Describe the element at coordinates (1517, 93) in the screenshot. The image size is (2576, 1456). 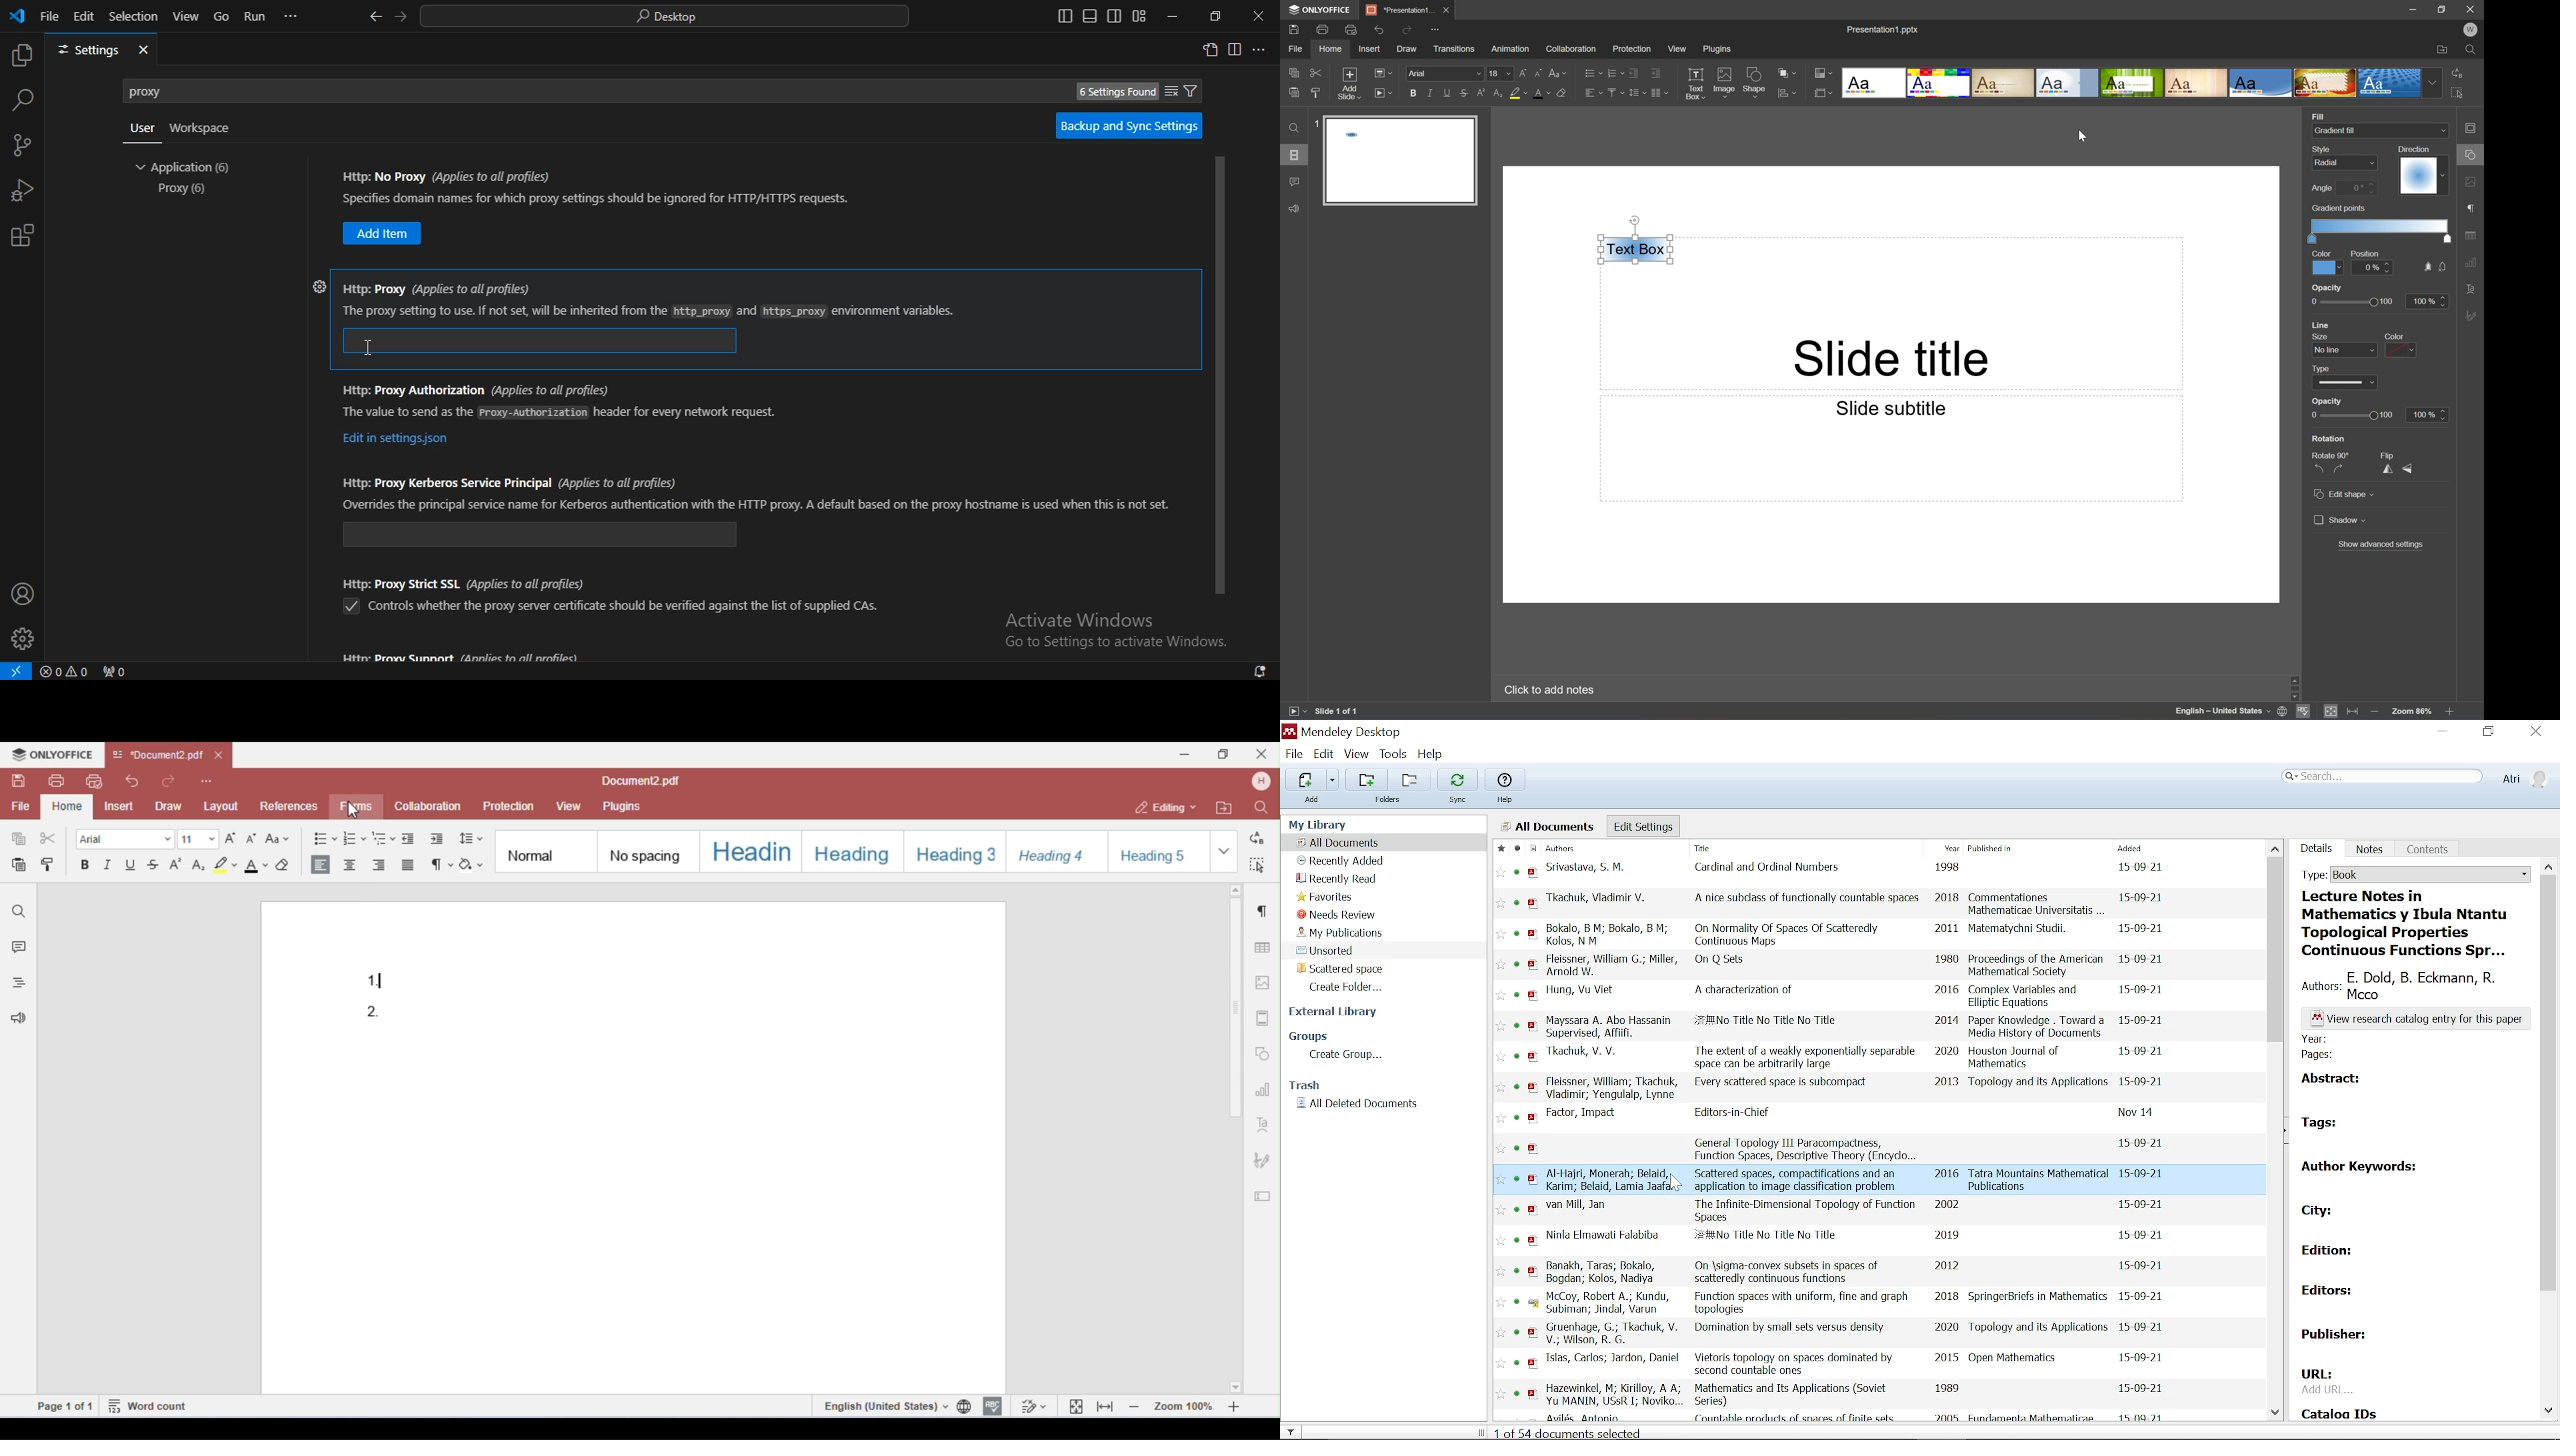
I see `Highlight color` at that location.